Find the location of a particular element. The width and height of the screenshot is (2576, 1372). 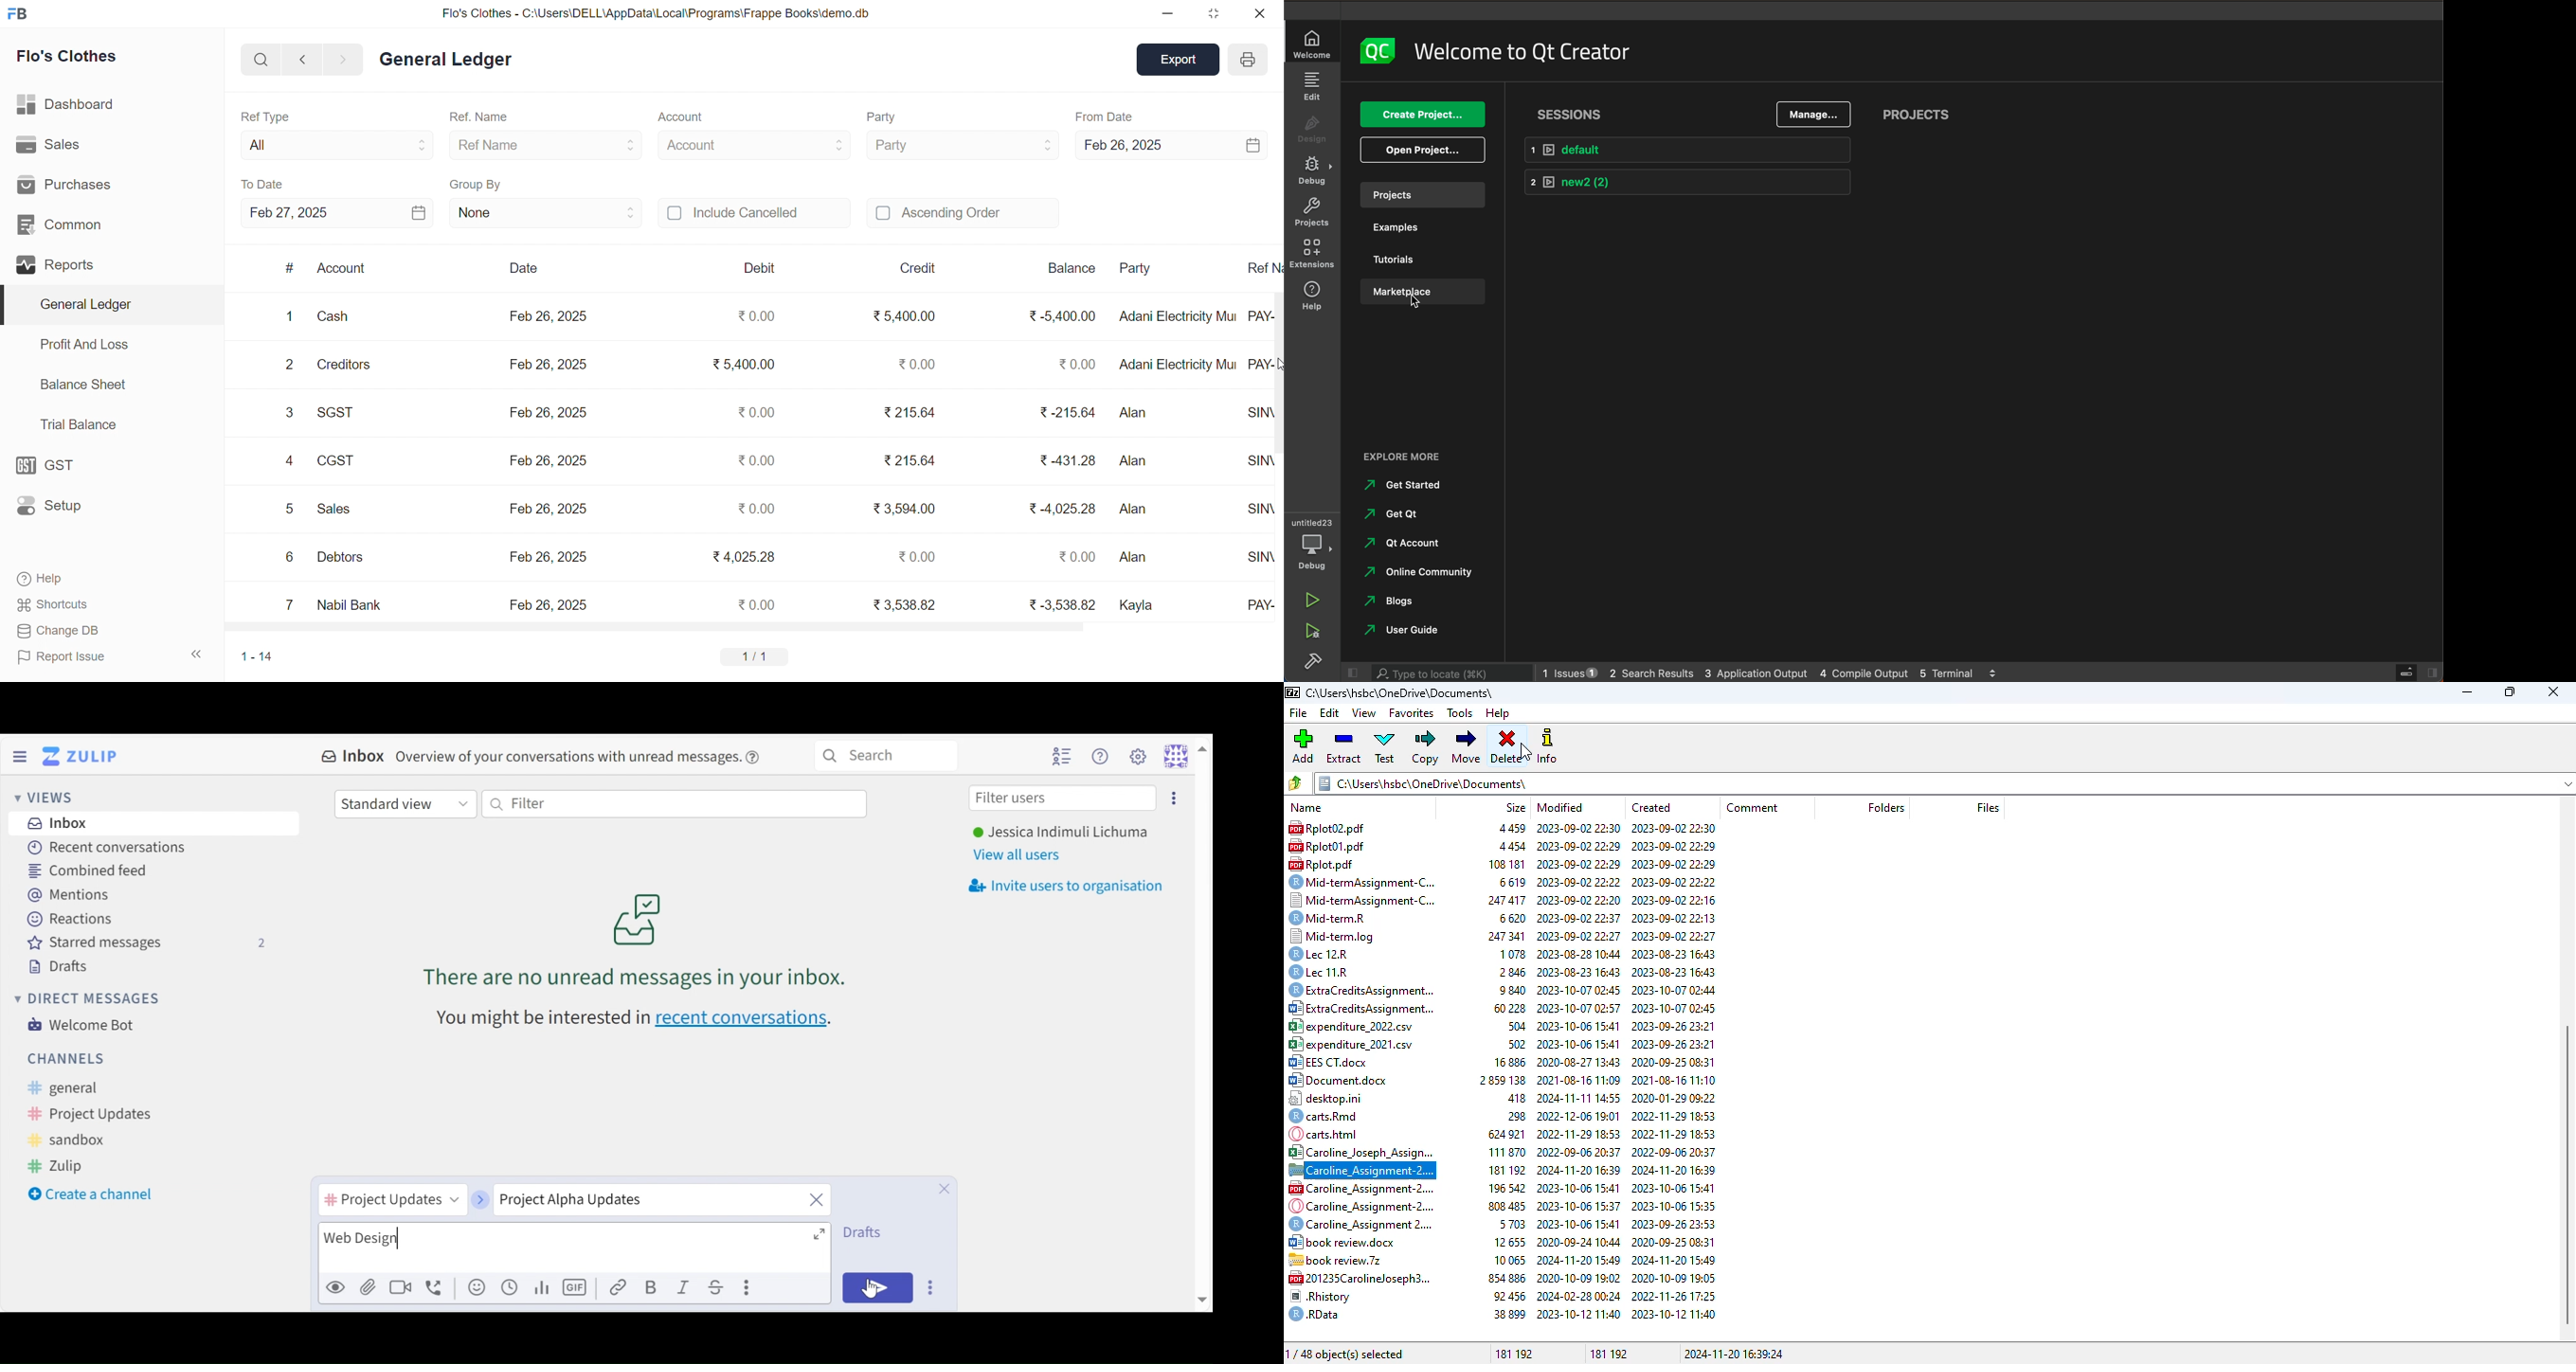

₹0.00 is located at coordinates (758, 317).